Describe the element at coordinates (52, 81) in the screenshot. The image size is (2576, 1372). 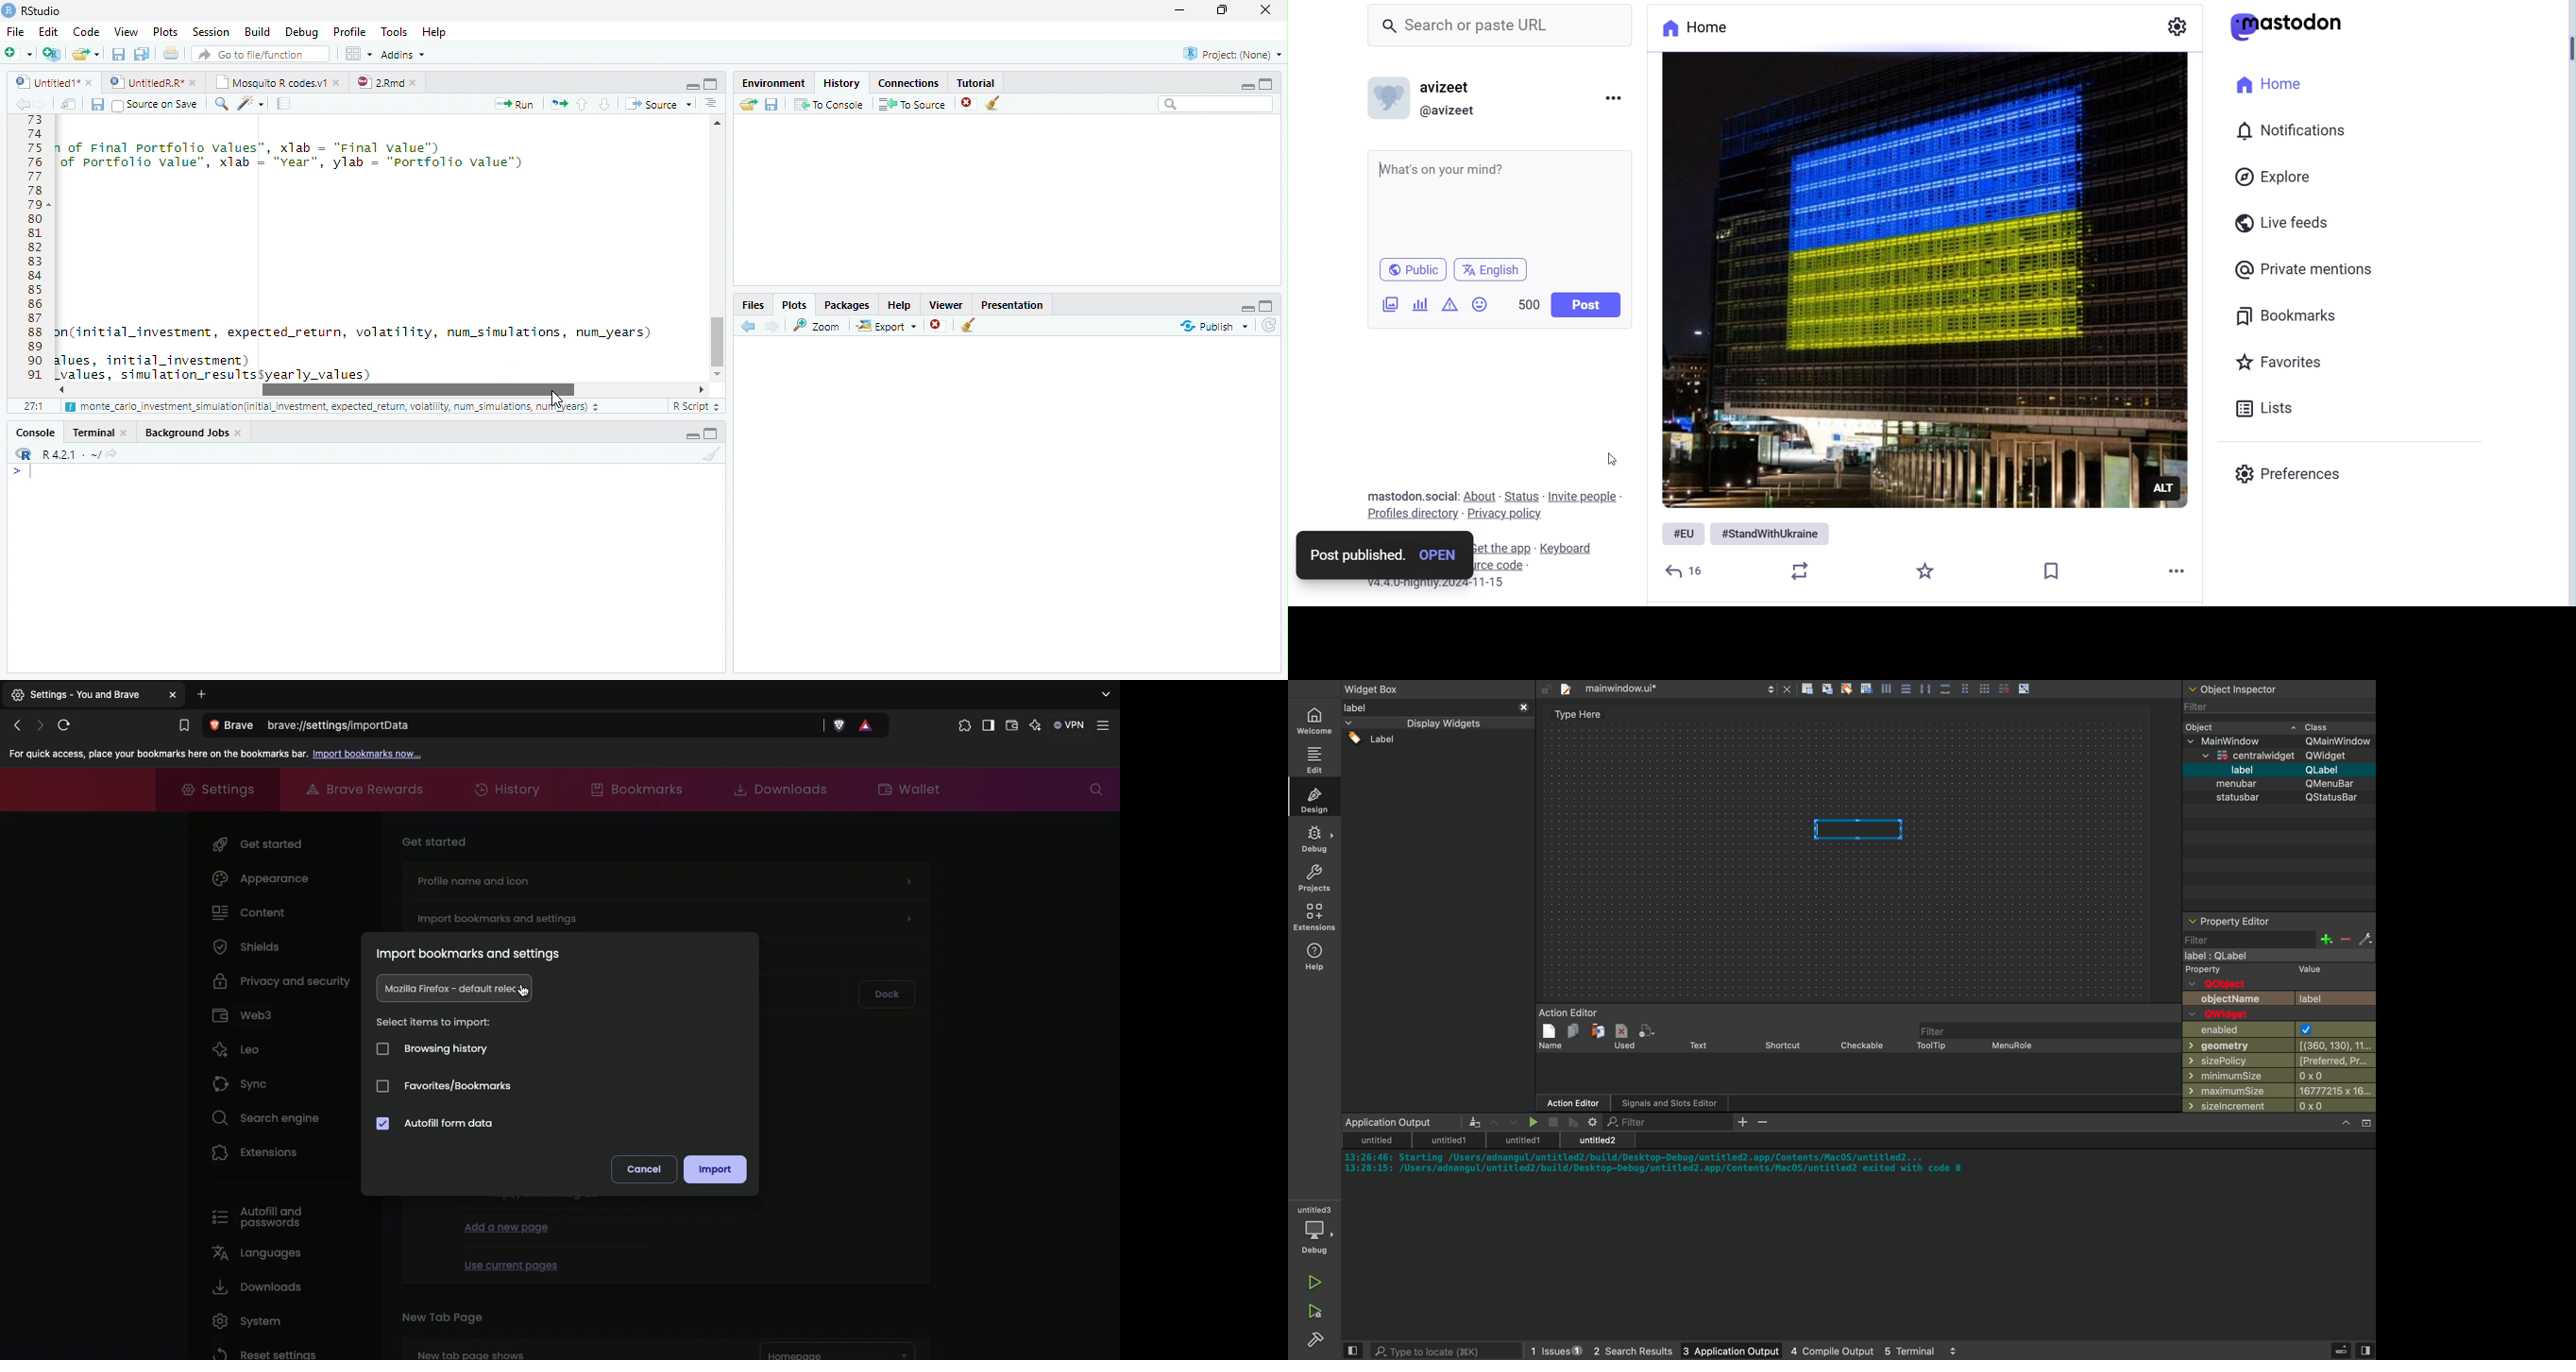
I see `Untited1*` at that location.